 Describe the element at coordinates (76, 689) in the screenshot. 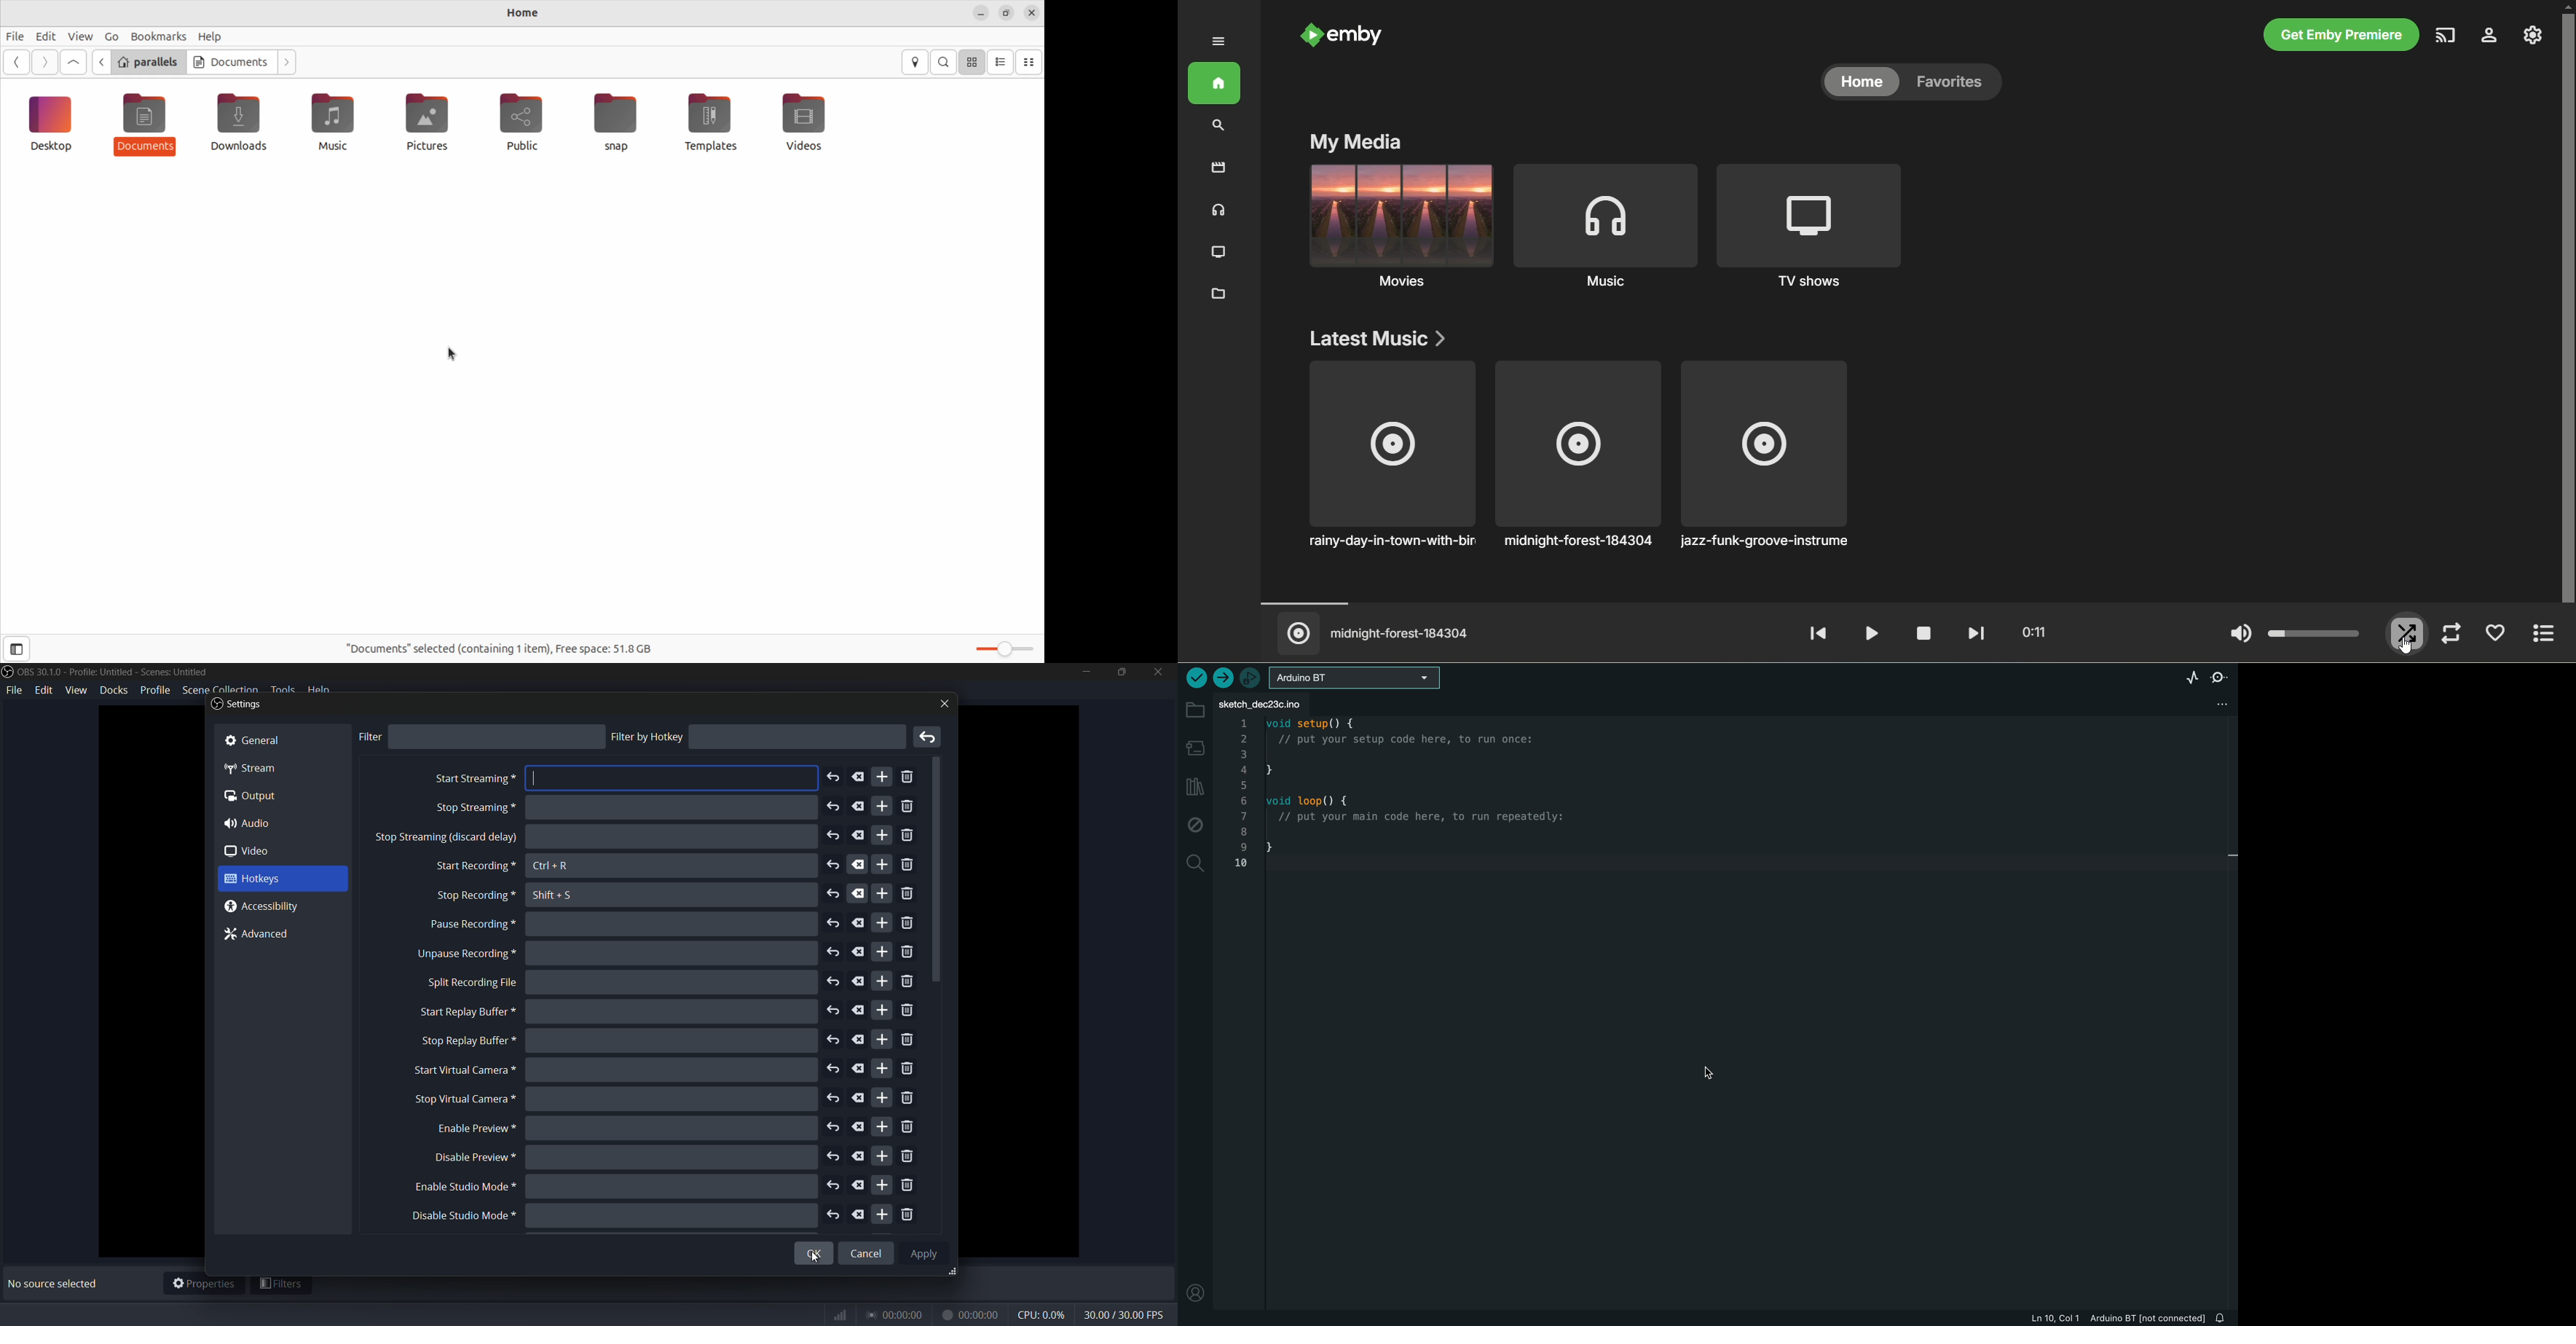

I see `view menu` at that location.